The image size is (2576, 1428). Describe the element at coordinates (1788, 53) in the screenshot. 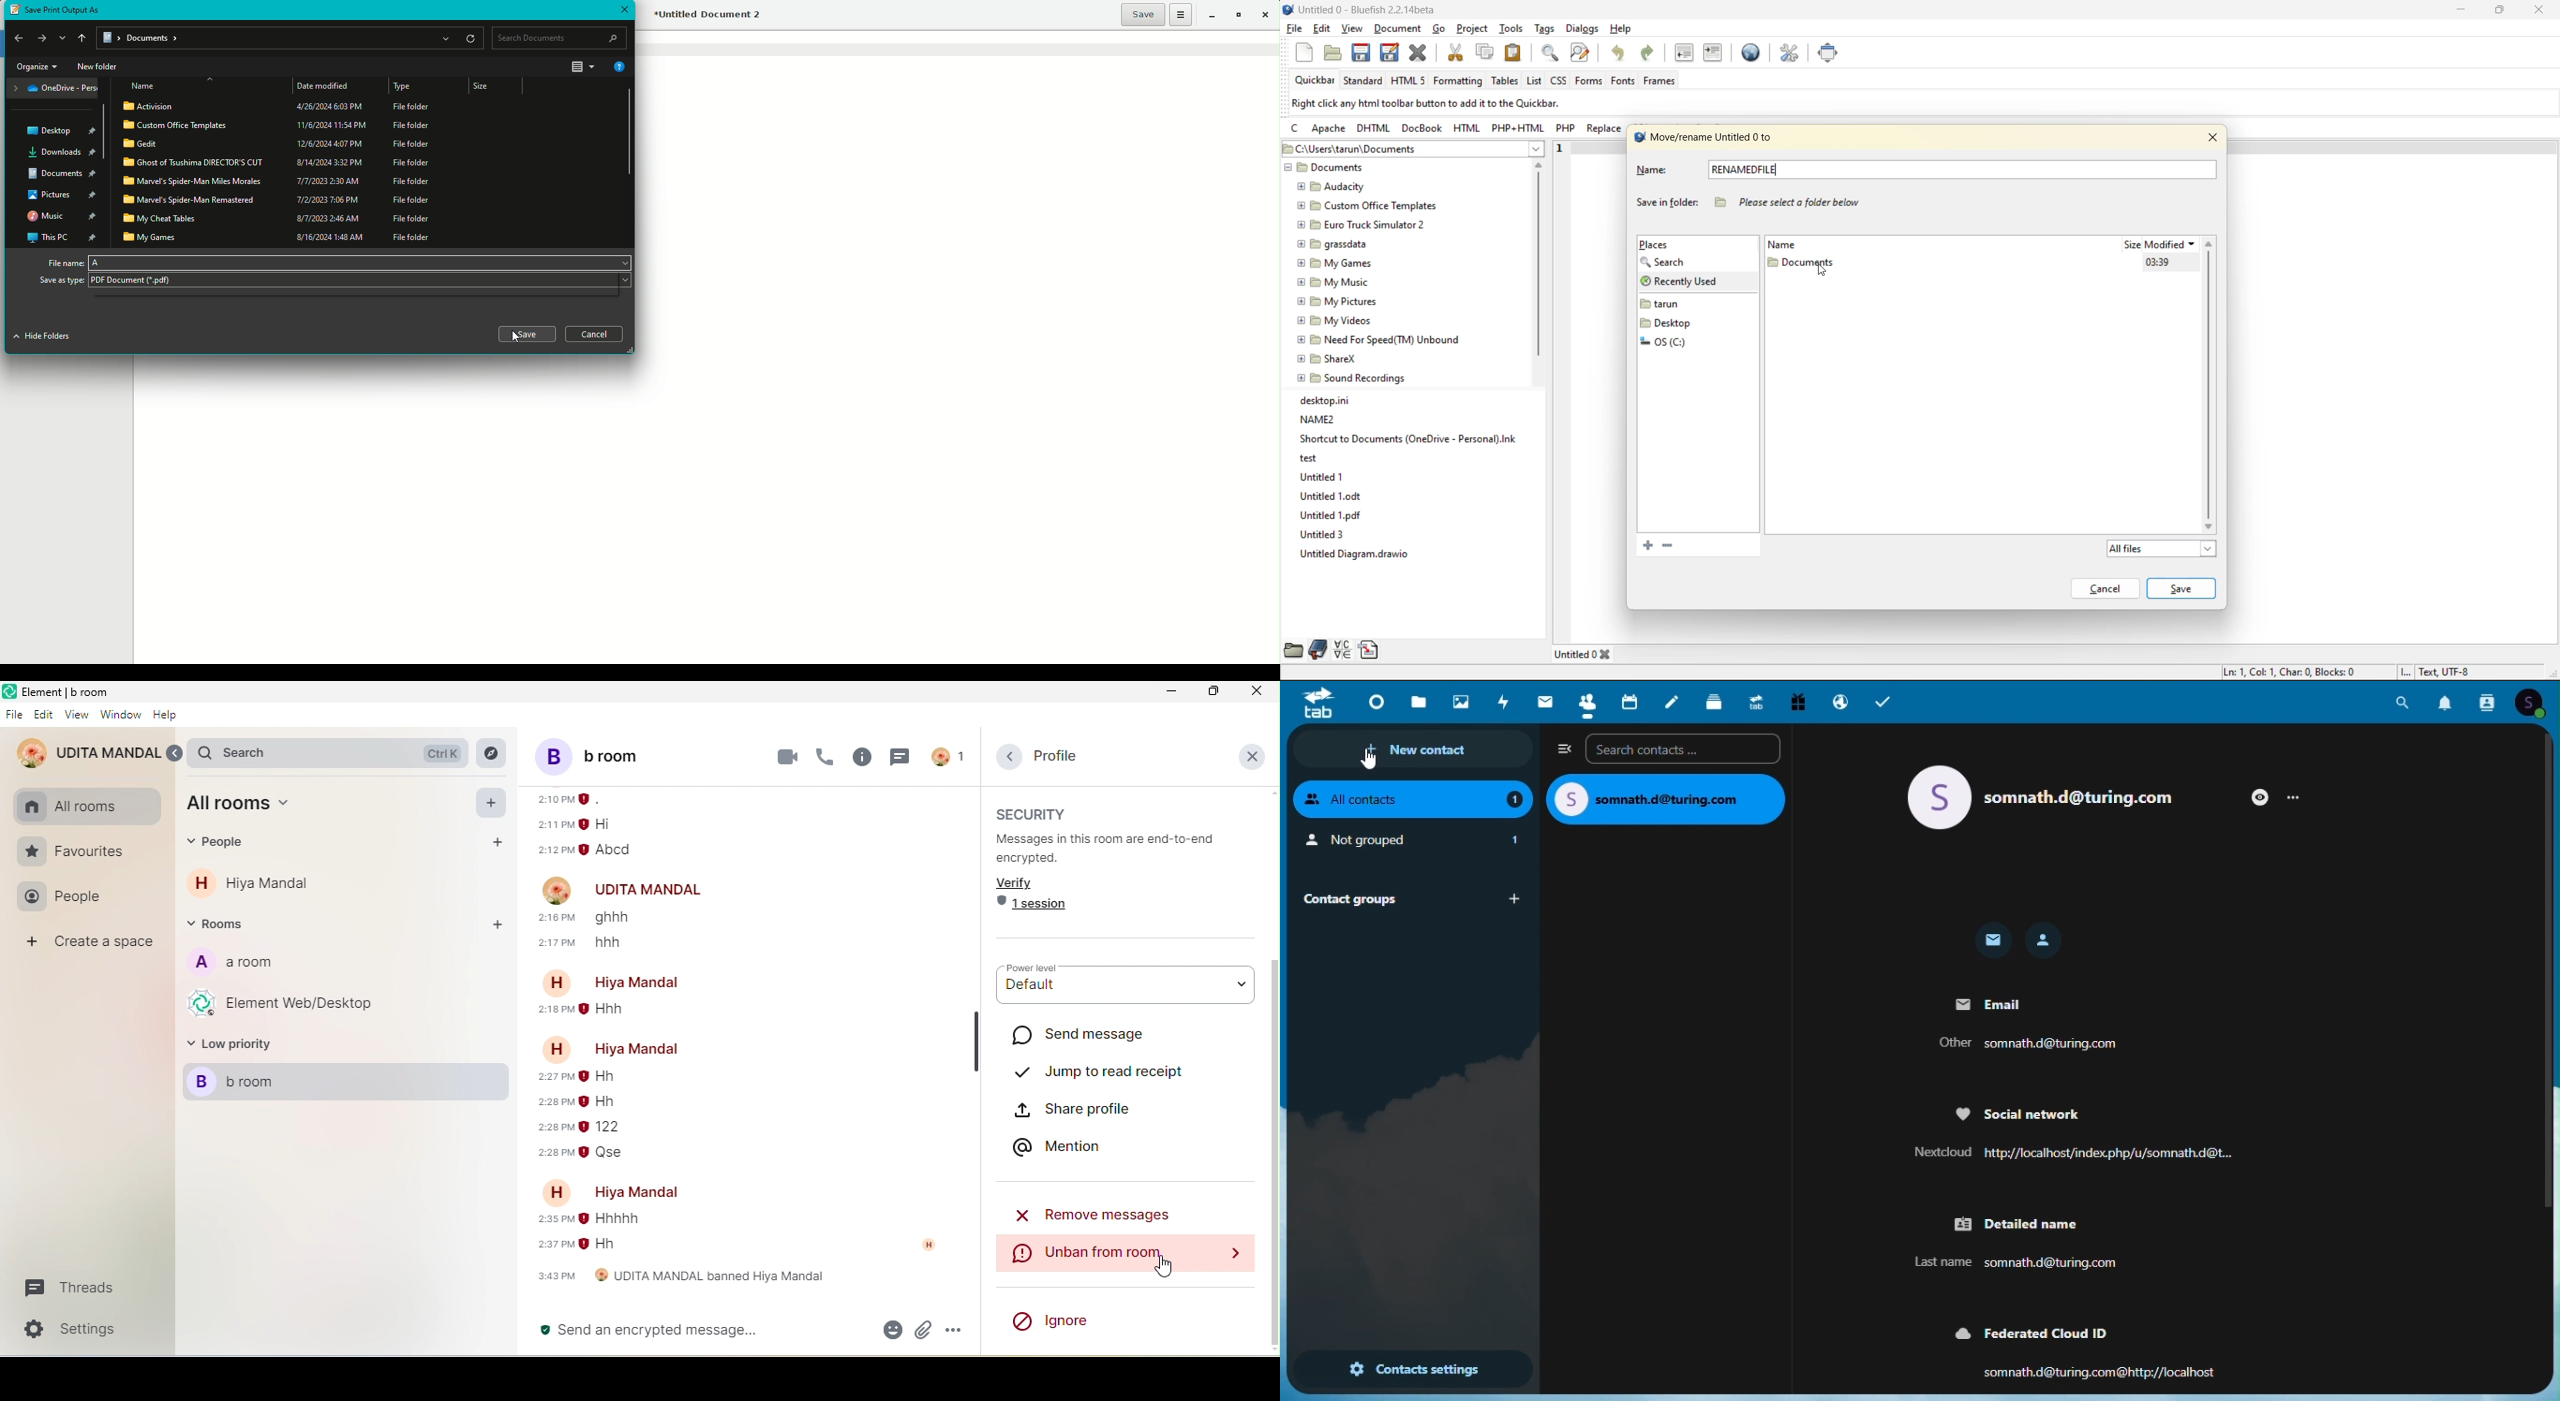

I see `edit preferences` at that location.